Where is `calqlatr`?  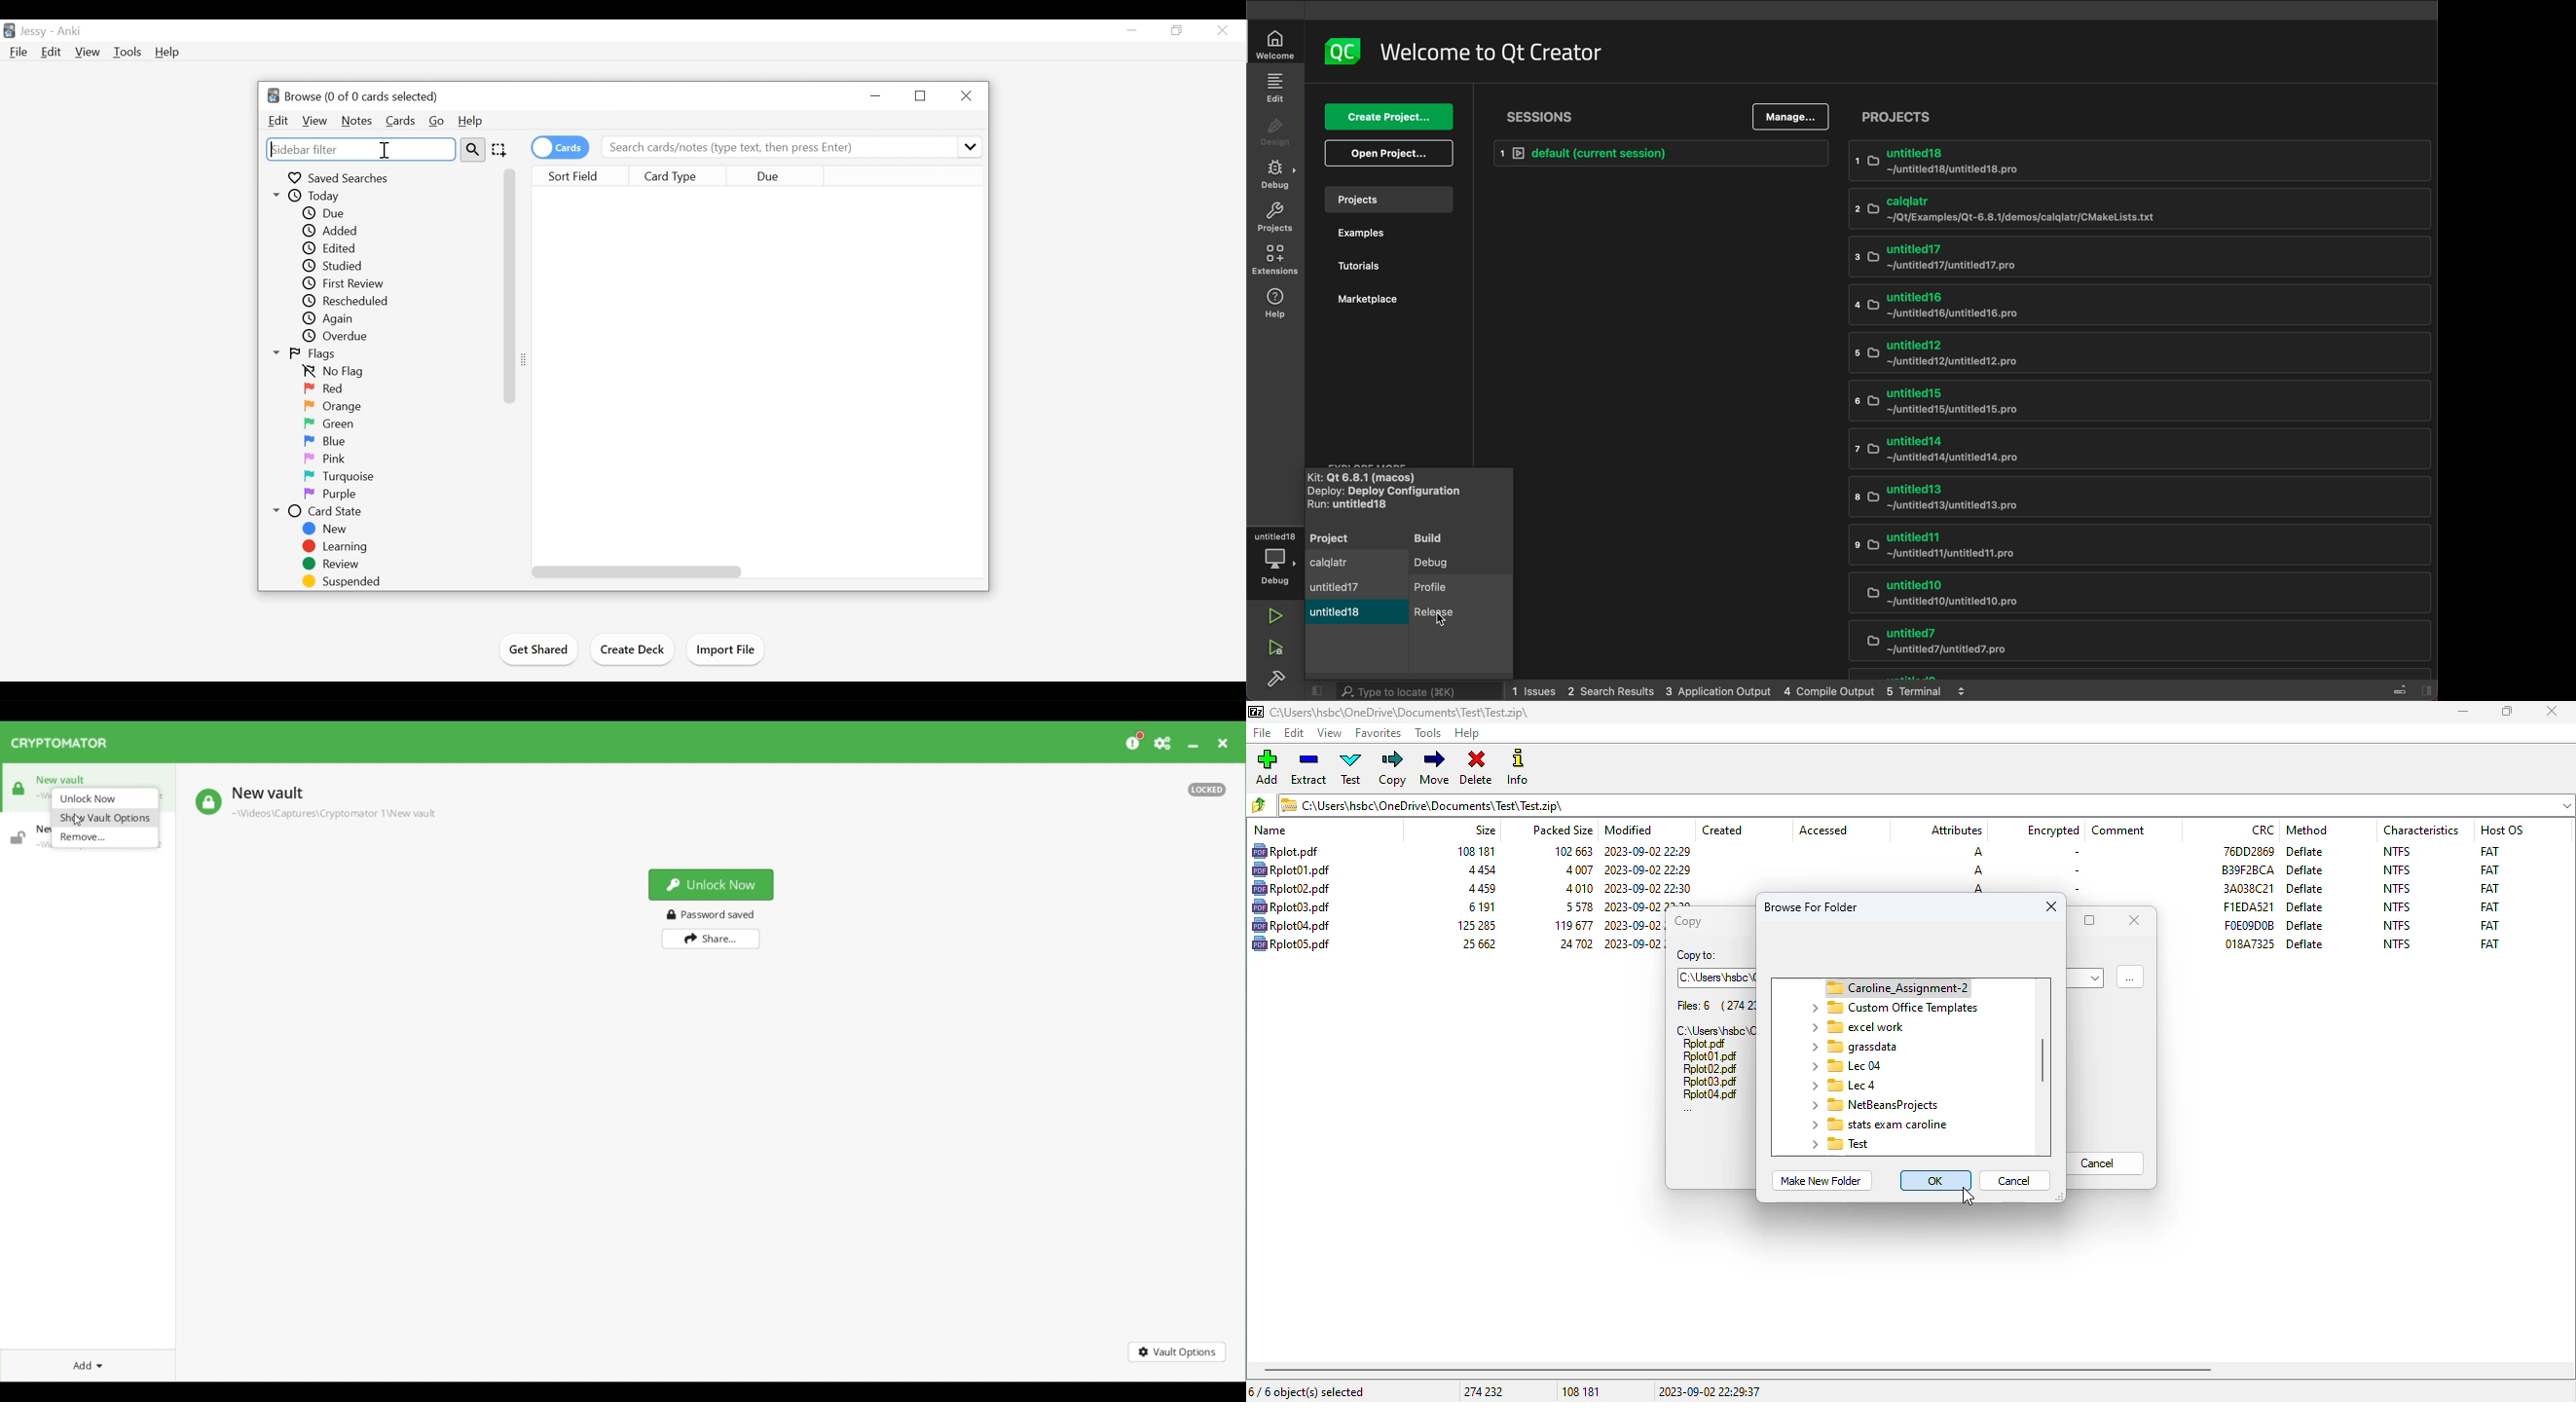
calqlatr is located at coordinates (1338, 563).